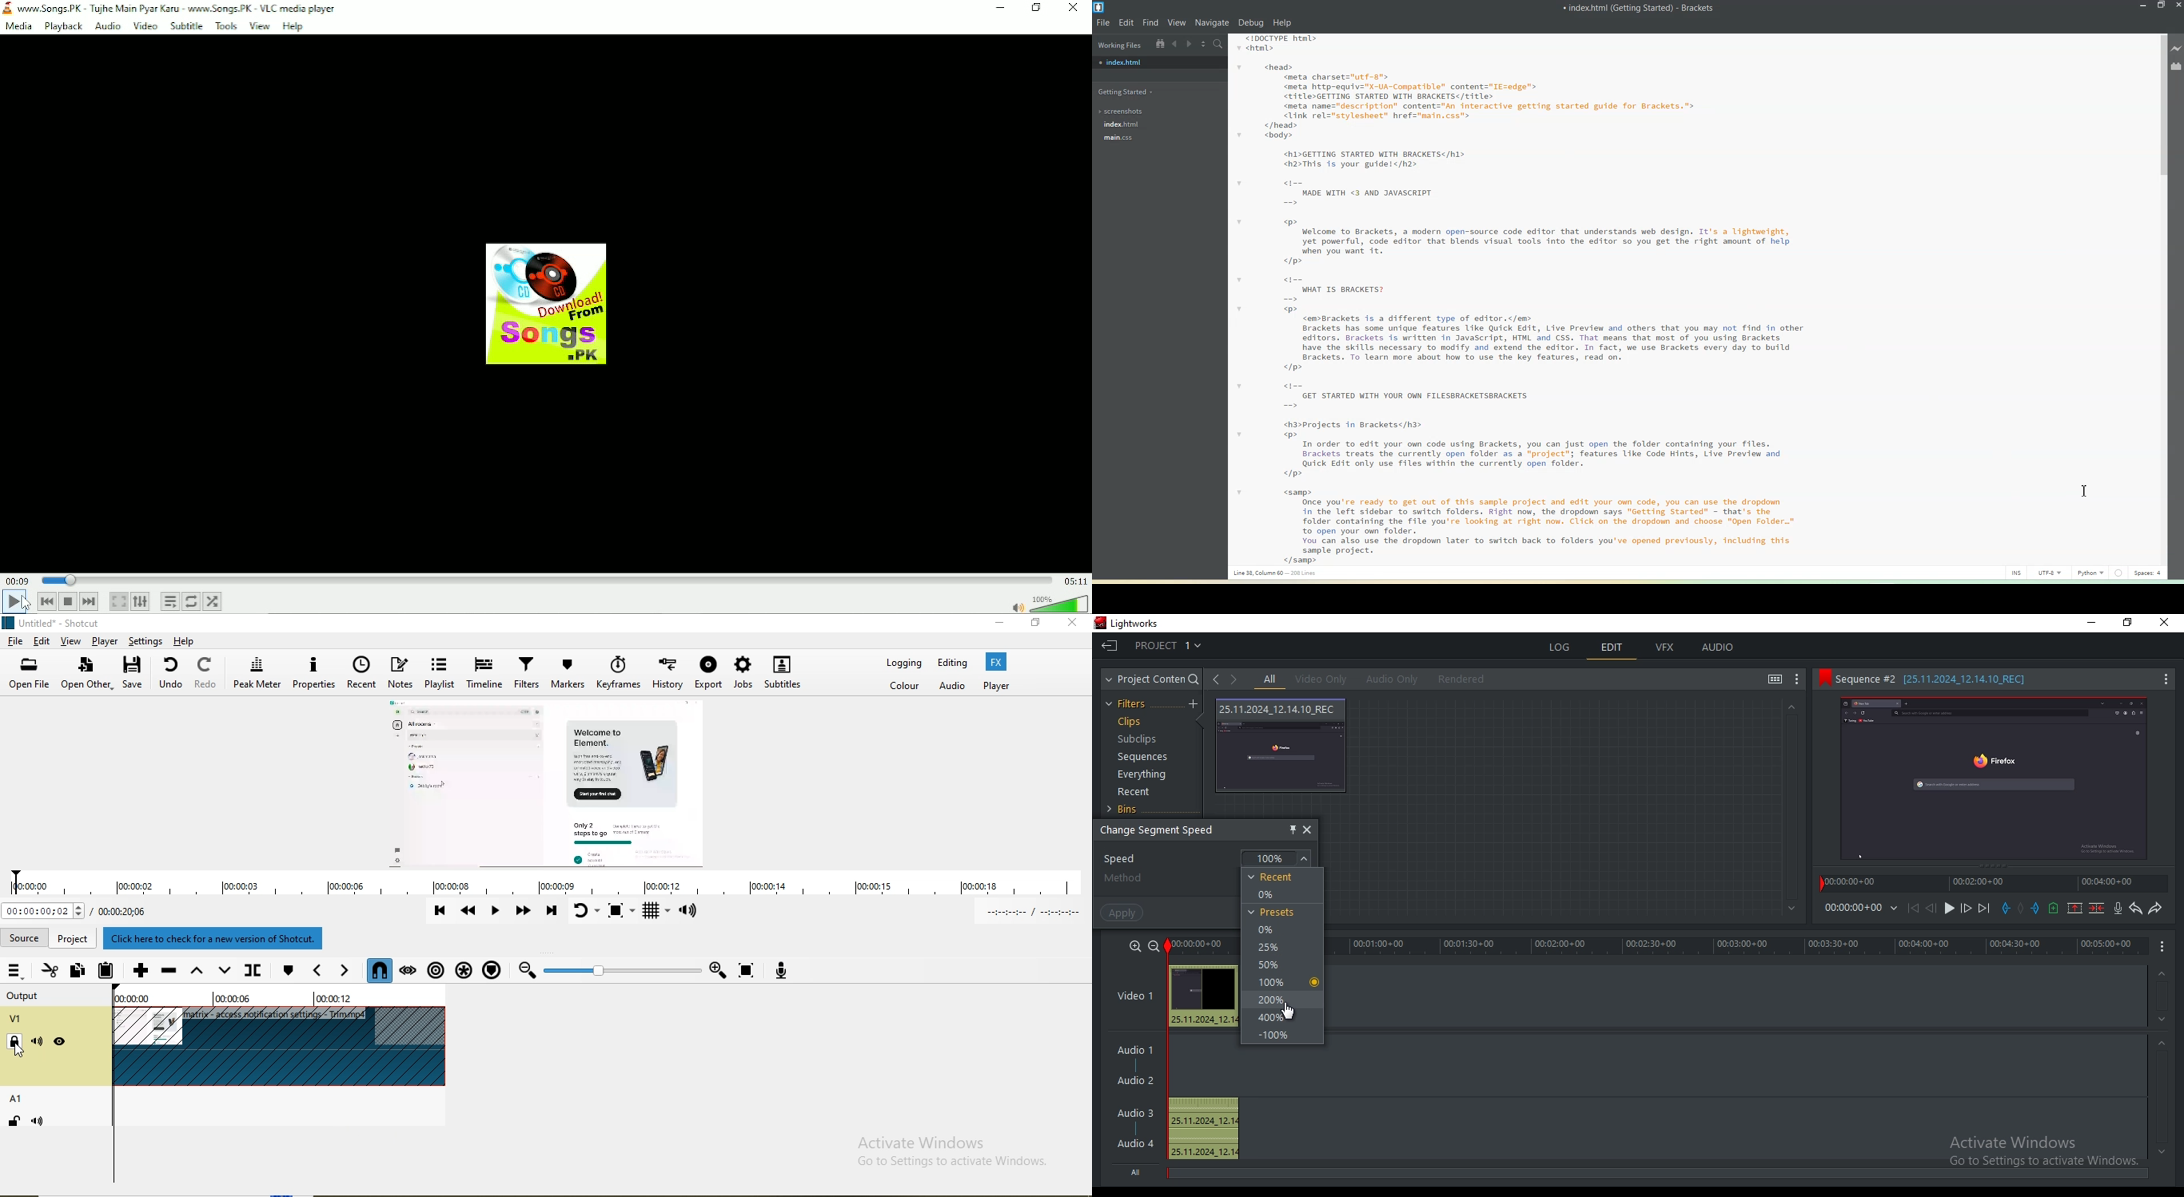 The width and height of the screenshot is (2184, 1204). What do you see at coordinates (221, 939) in the screenshot?
I see `text1` at bounding box center [221, 939].